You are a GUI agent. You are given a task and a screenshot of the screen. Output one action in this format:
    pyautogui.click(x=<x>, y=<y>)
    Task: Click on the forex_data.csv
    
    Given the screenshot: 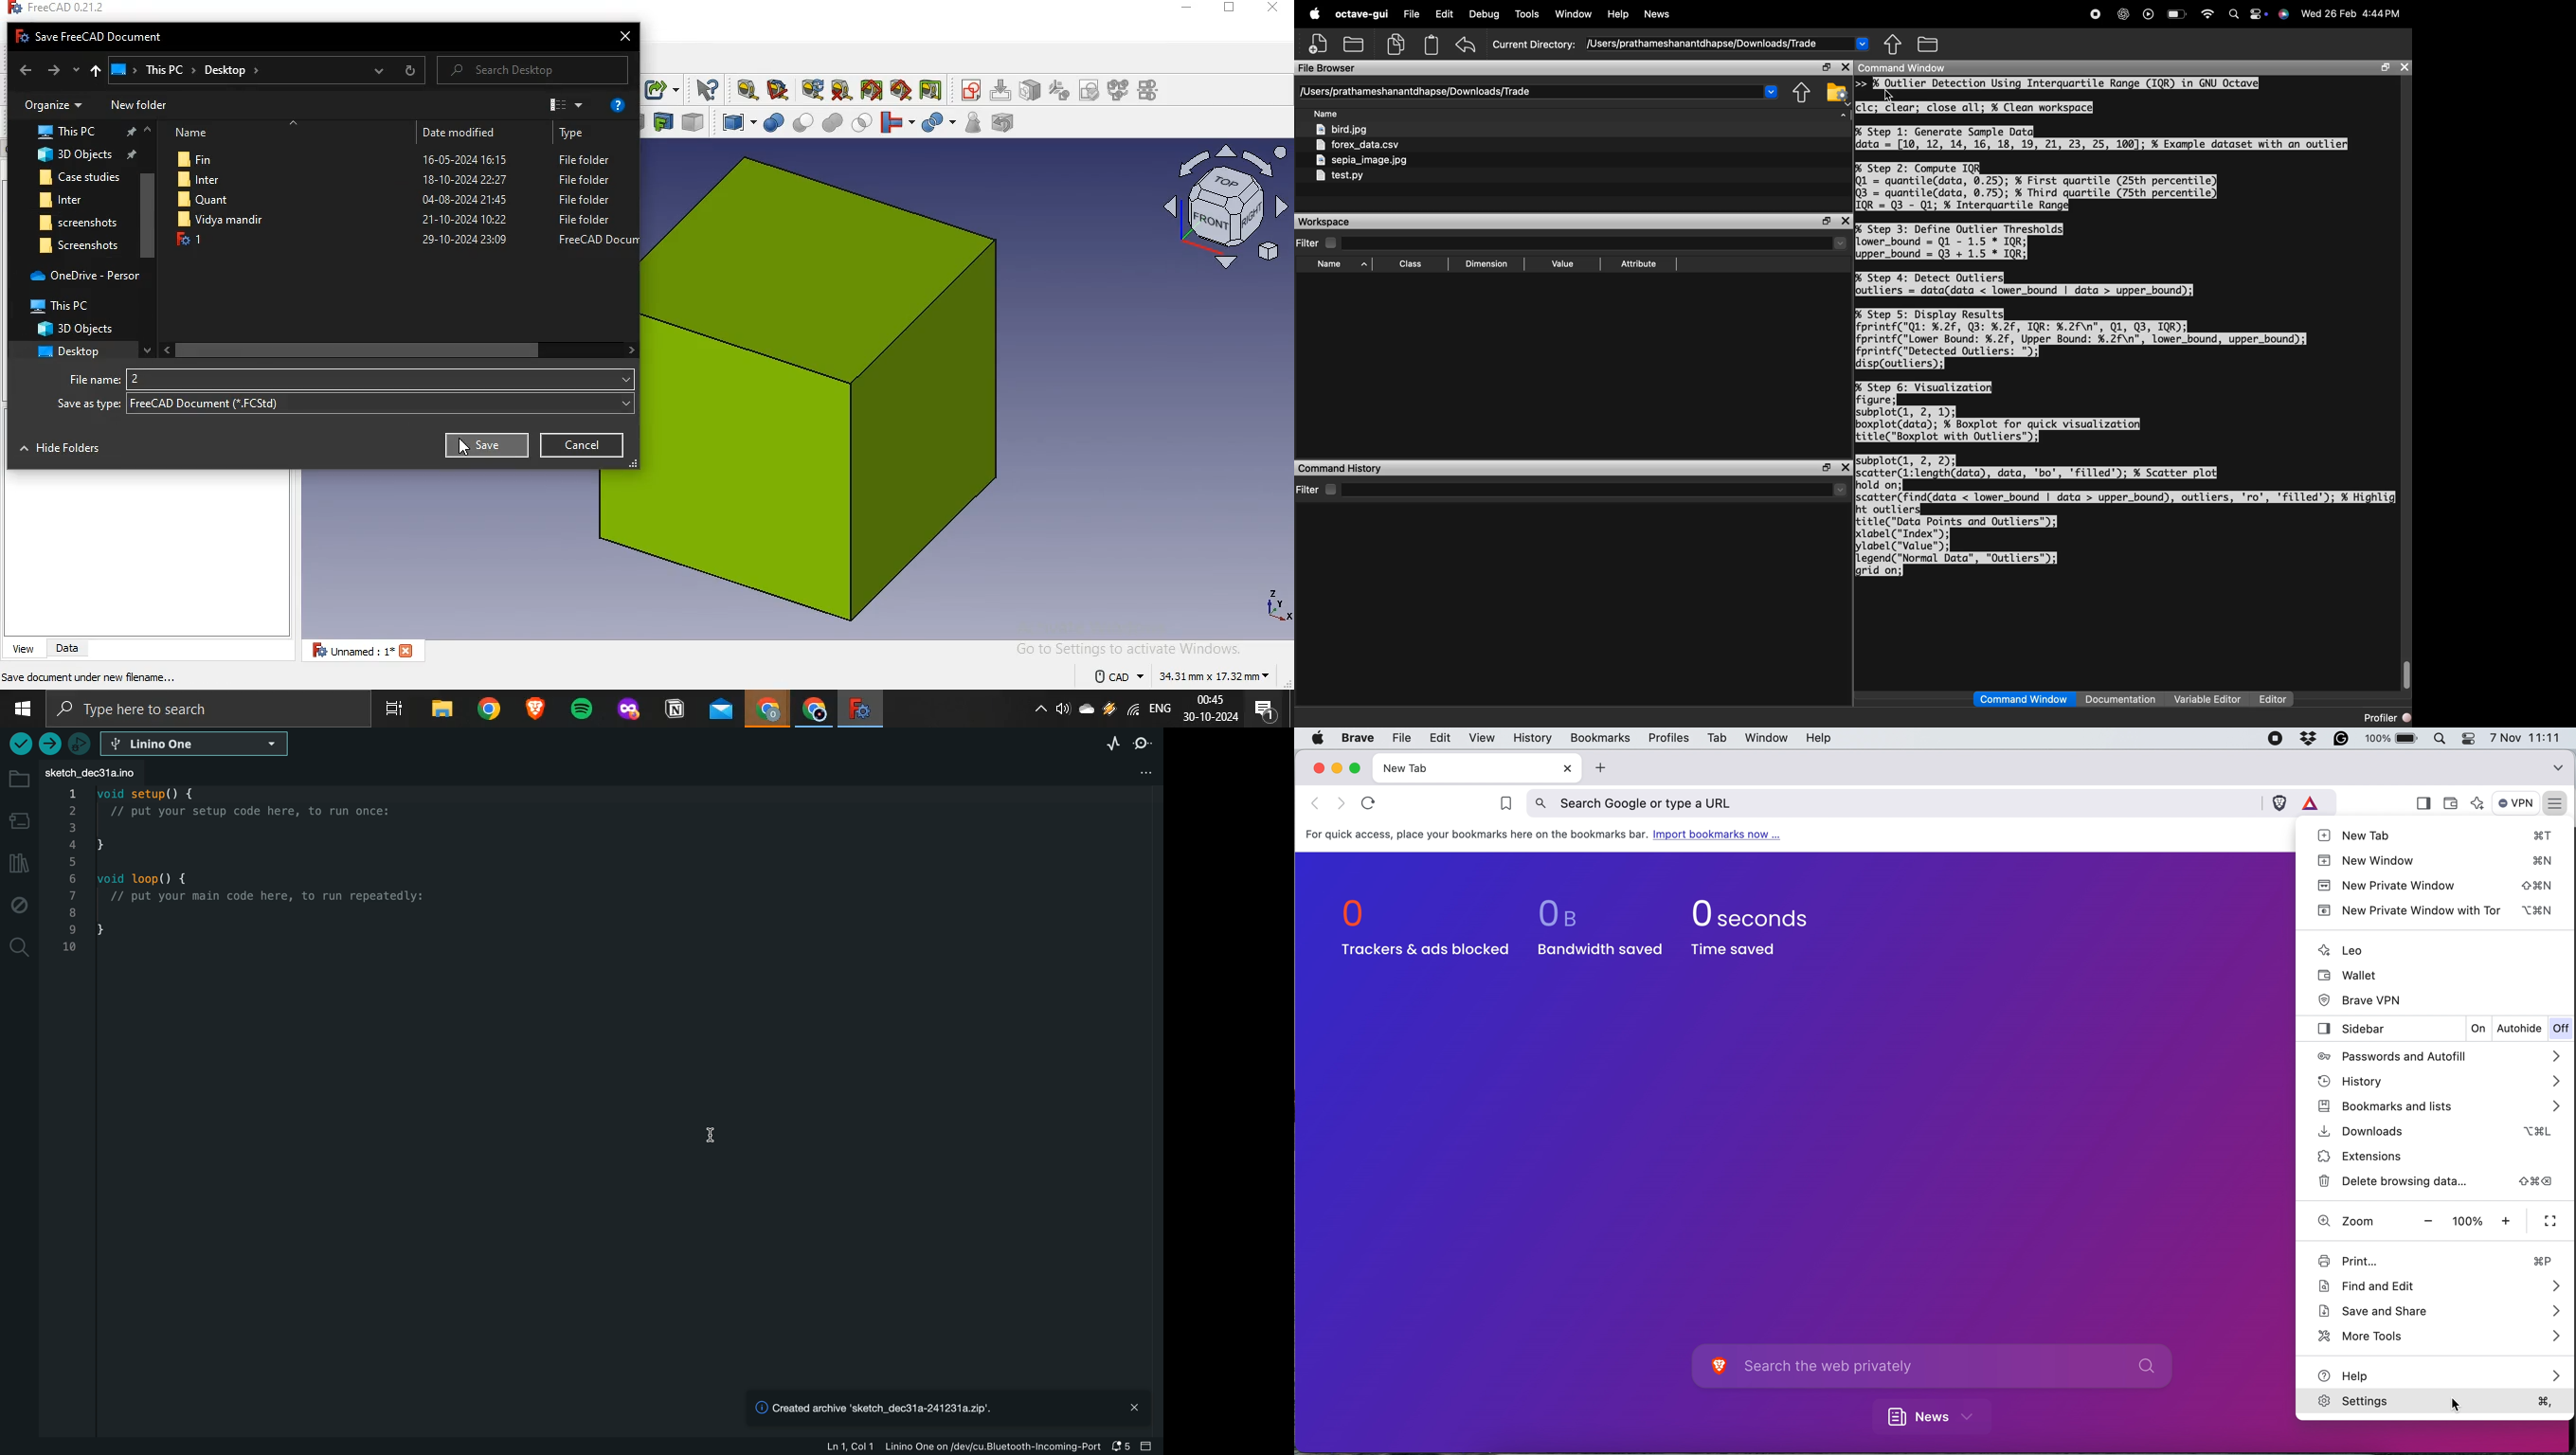 What is the action you would take?
    pyautogui.click(x=1357, y=145)
    